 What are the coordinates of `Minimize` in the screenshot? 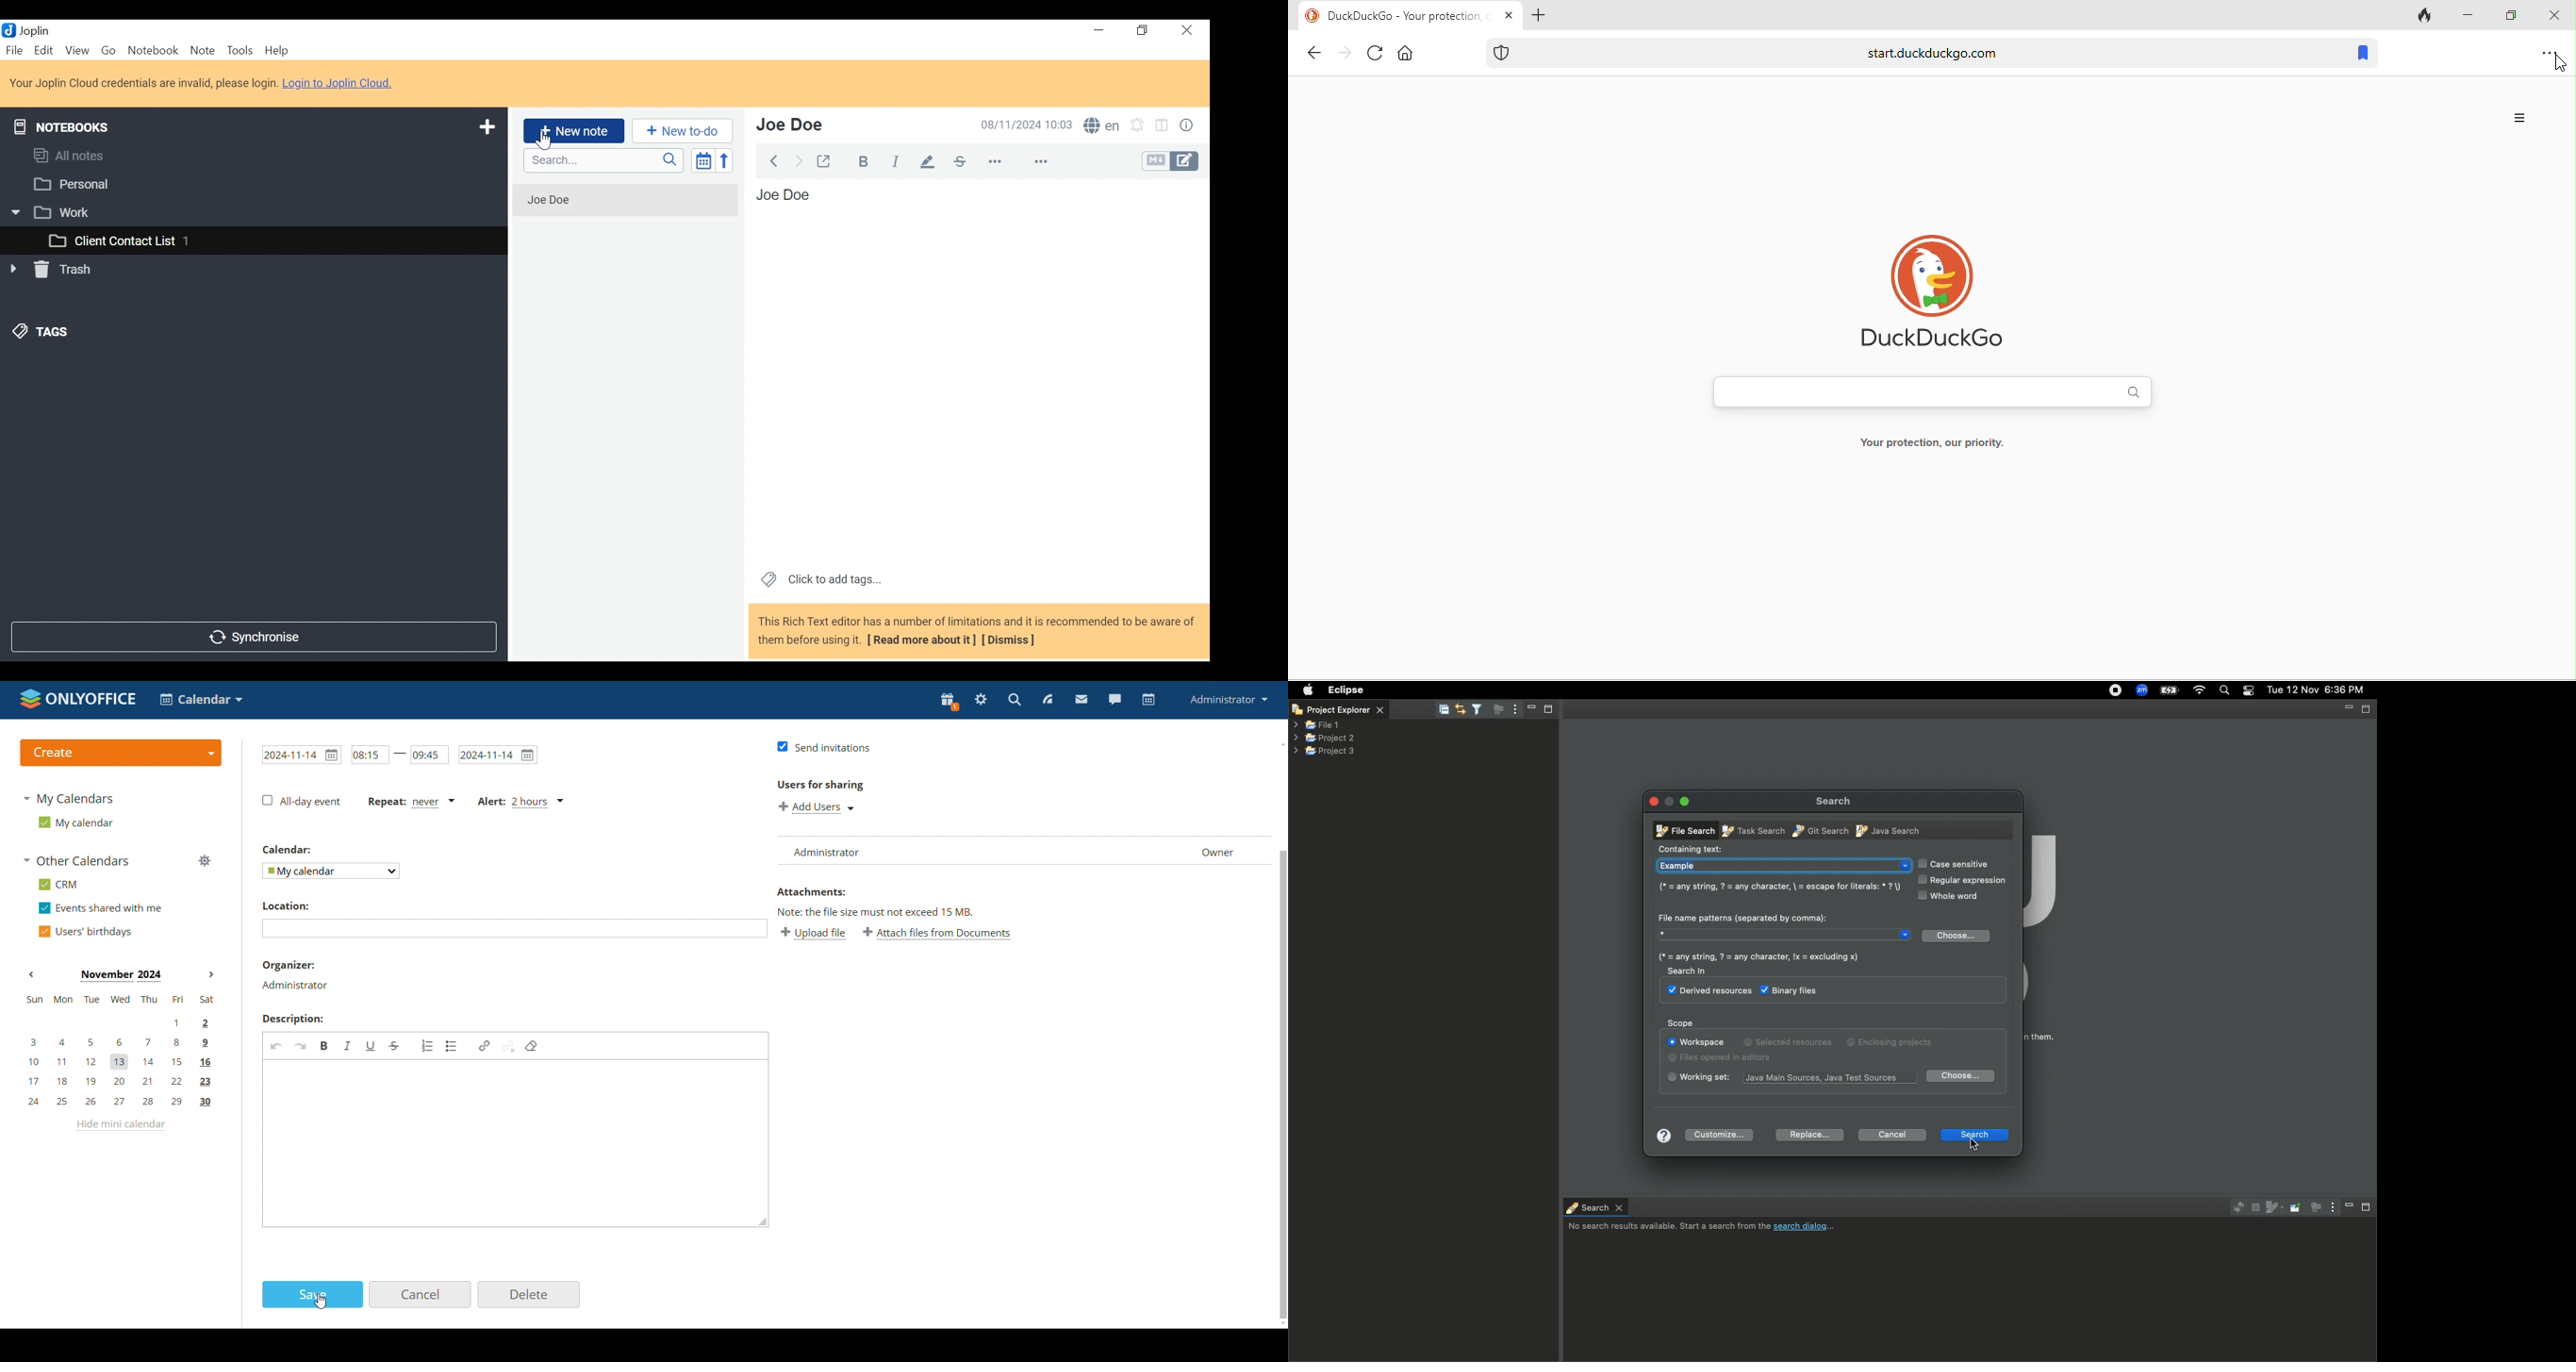 It's located at (2345, 1207).